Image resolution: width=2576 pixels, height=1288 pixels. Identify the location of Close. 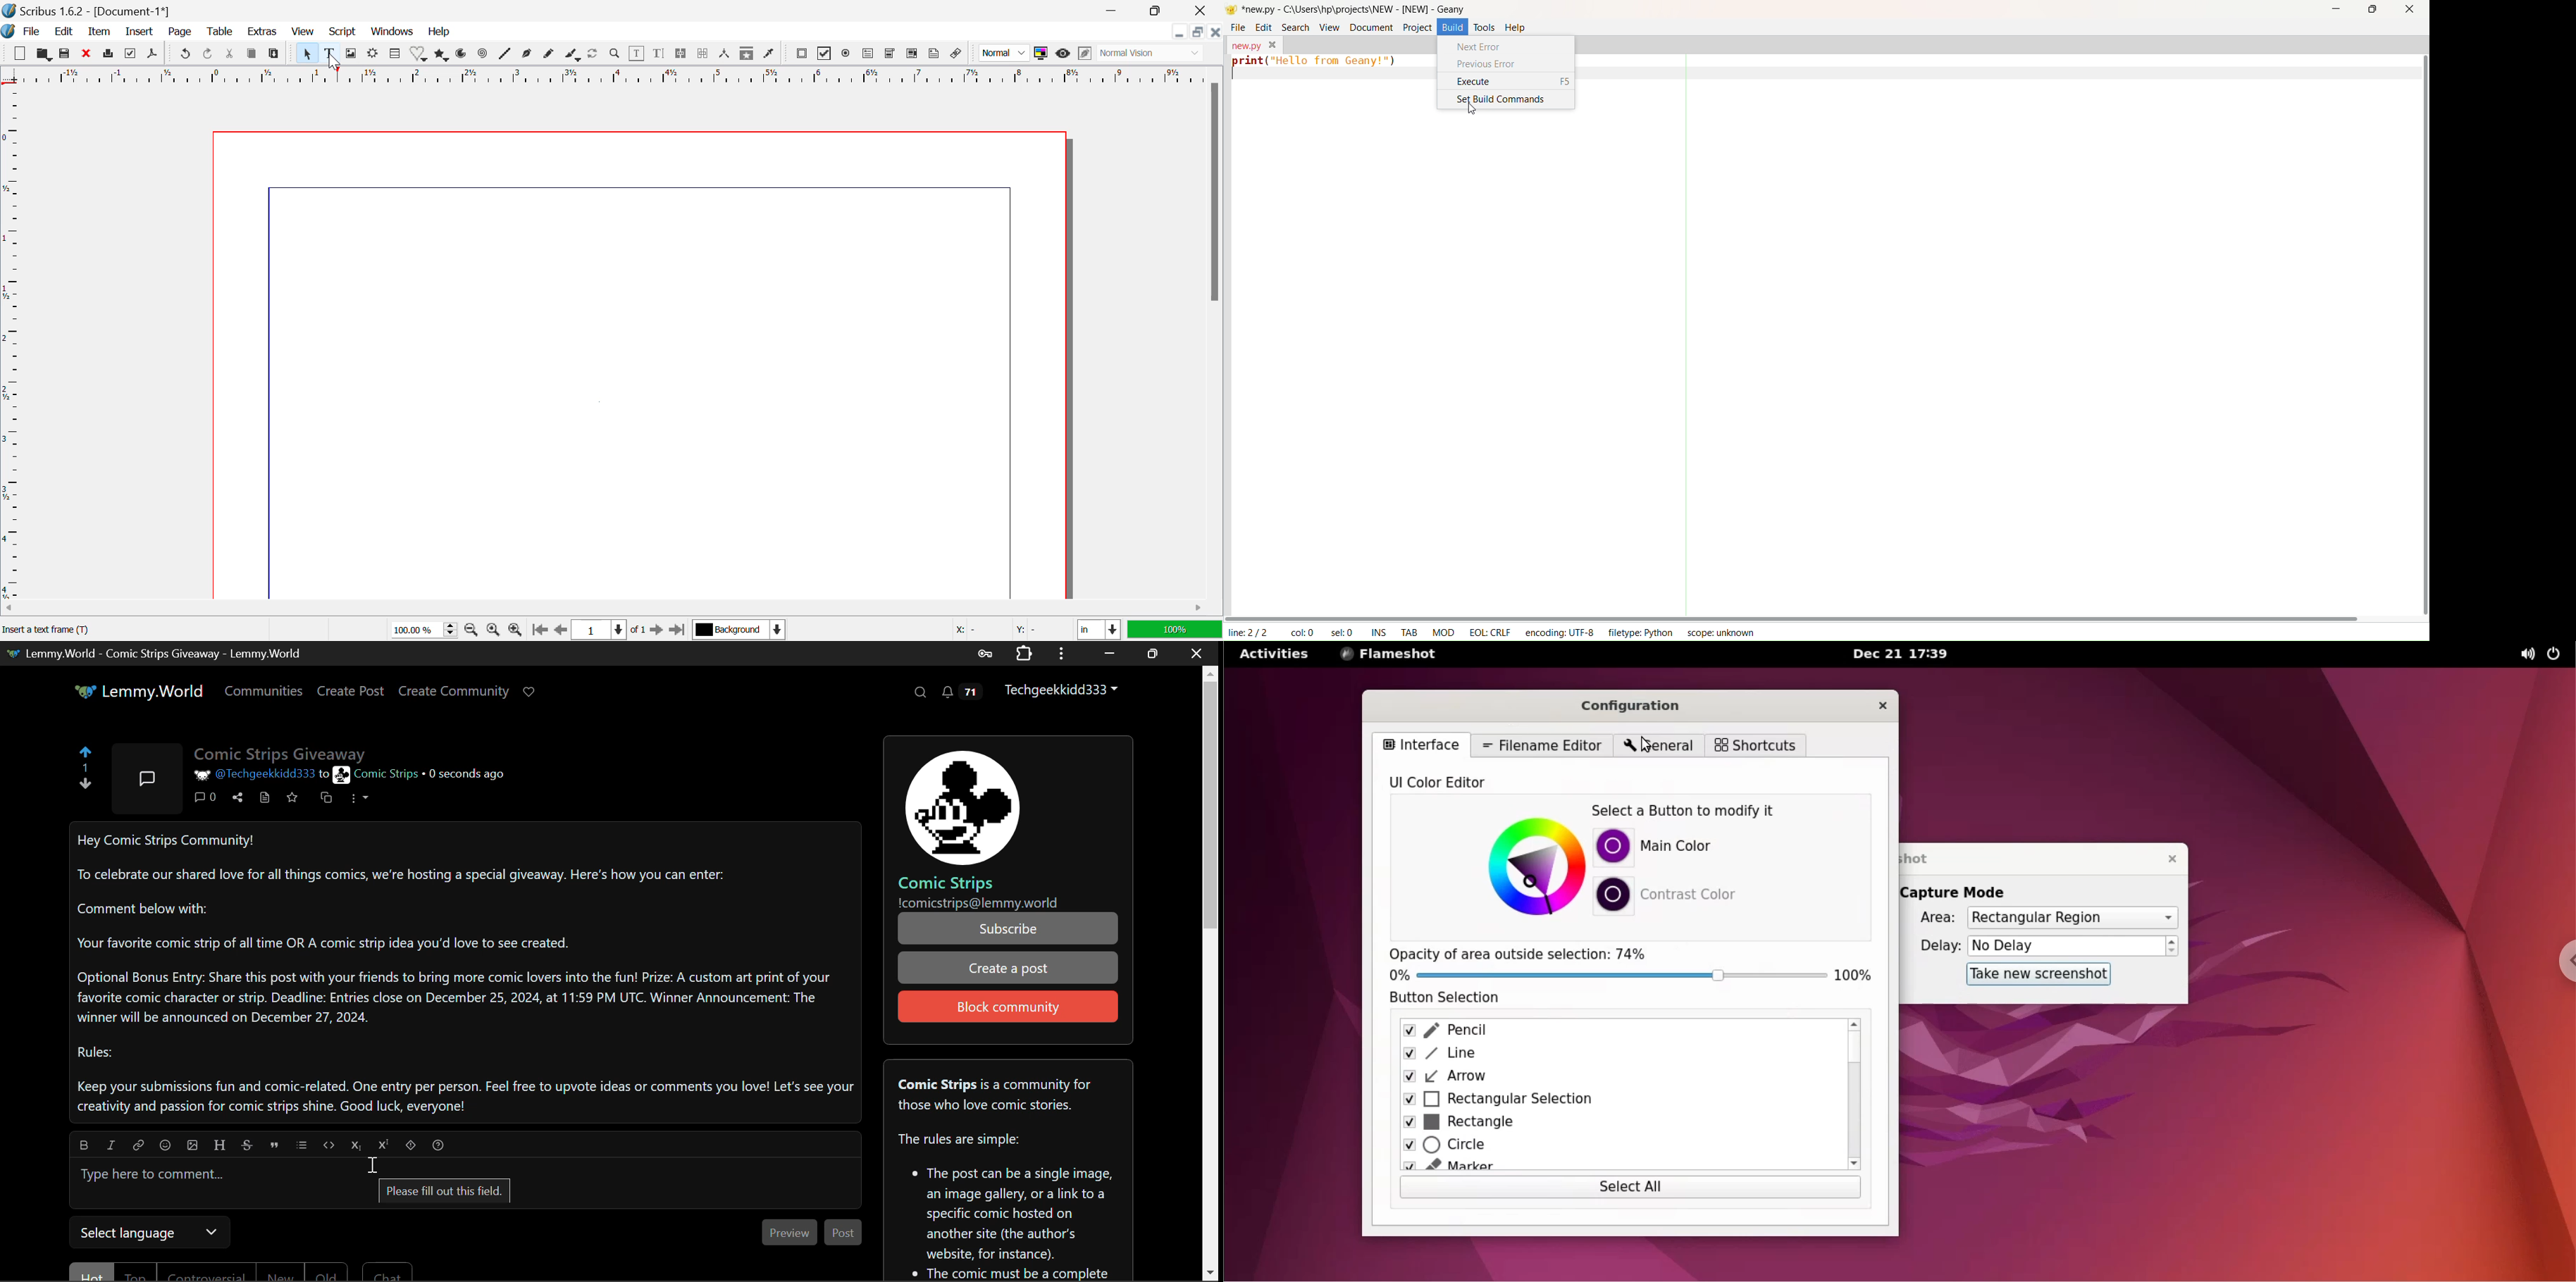
(1201, 10).